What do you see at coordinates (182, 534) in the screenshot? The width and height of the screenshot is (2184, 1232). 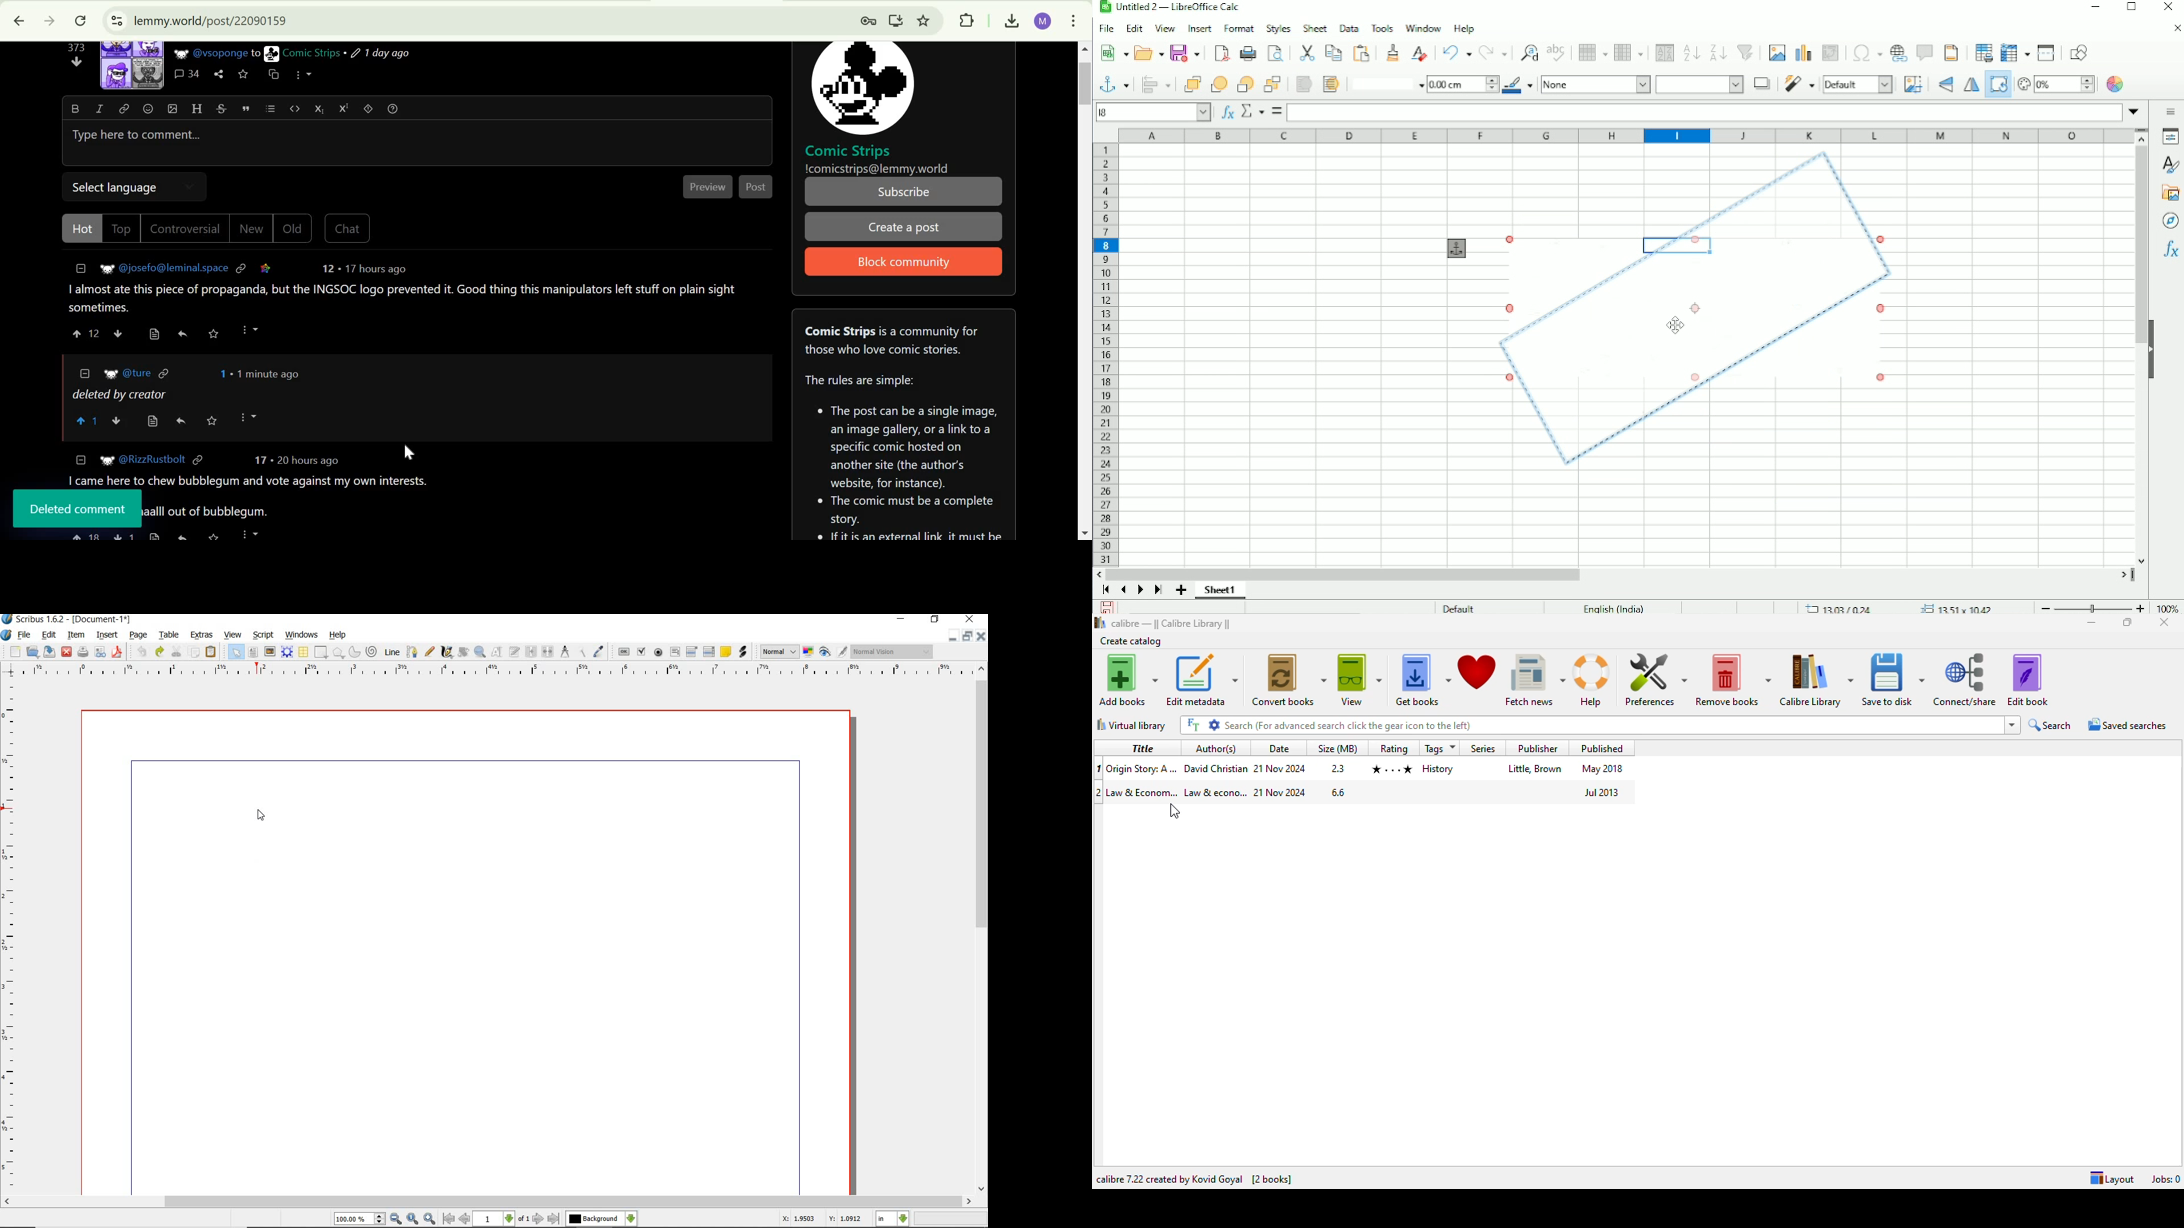 I see `share` at bounding box center [182, 534].